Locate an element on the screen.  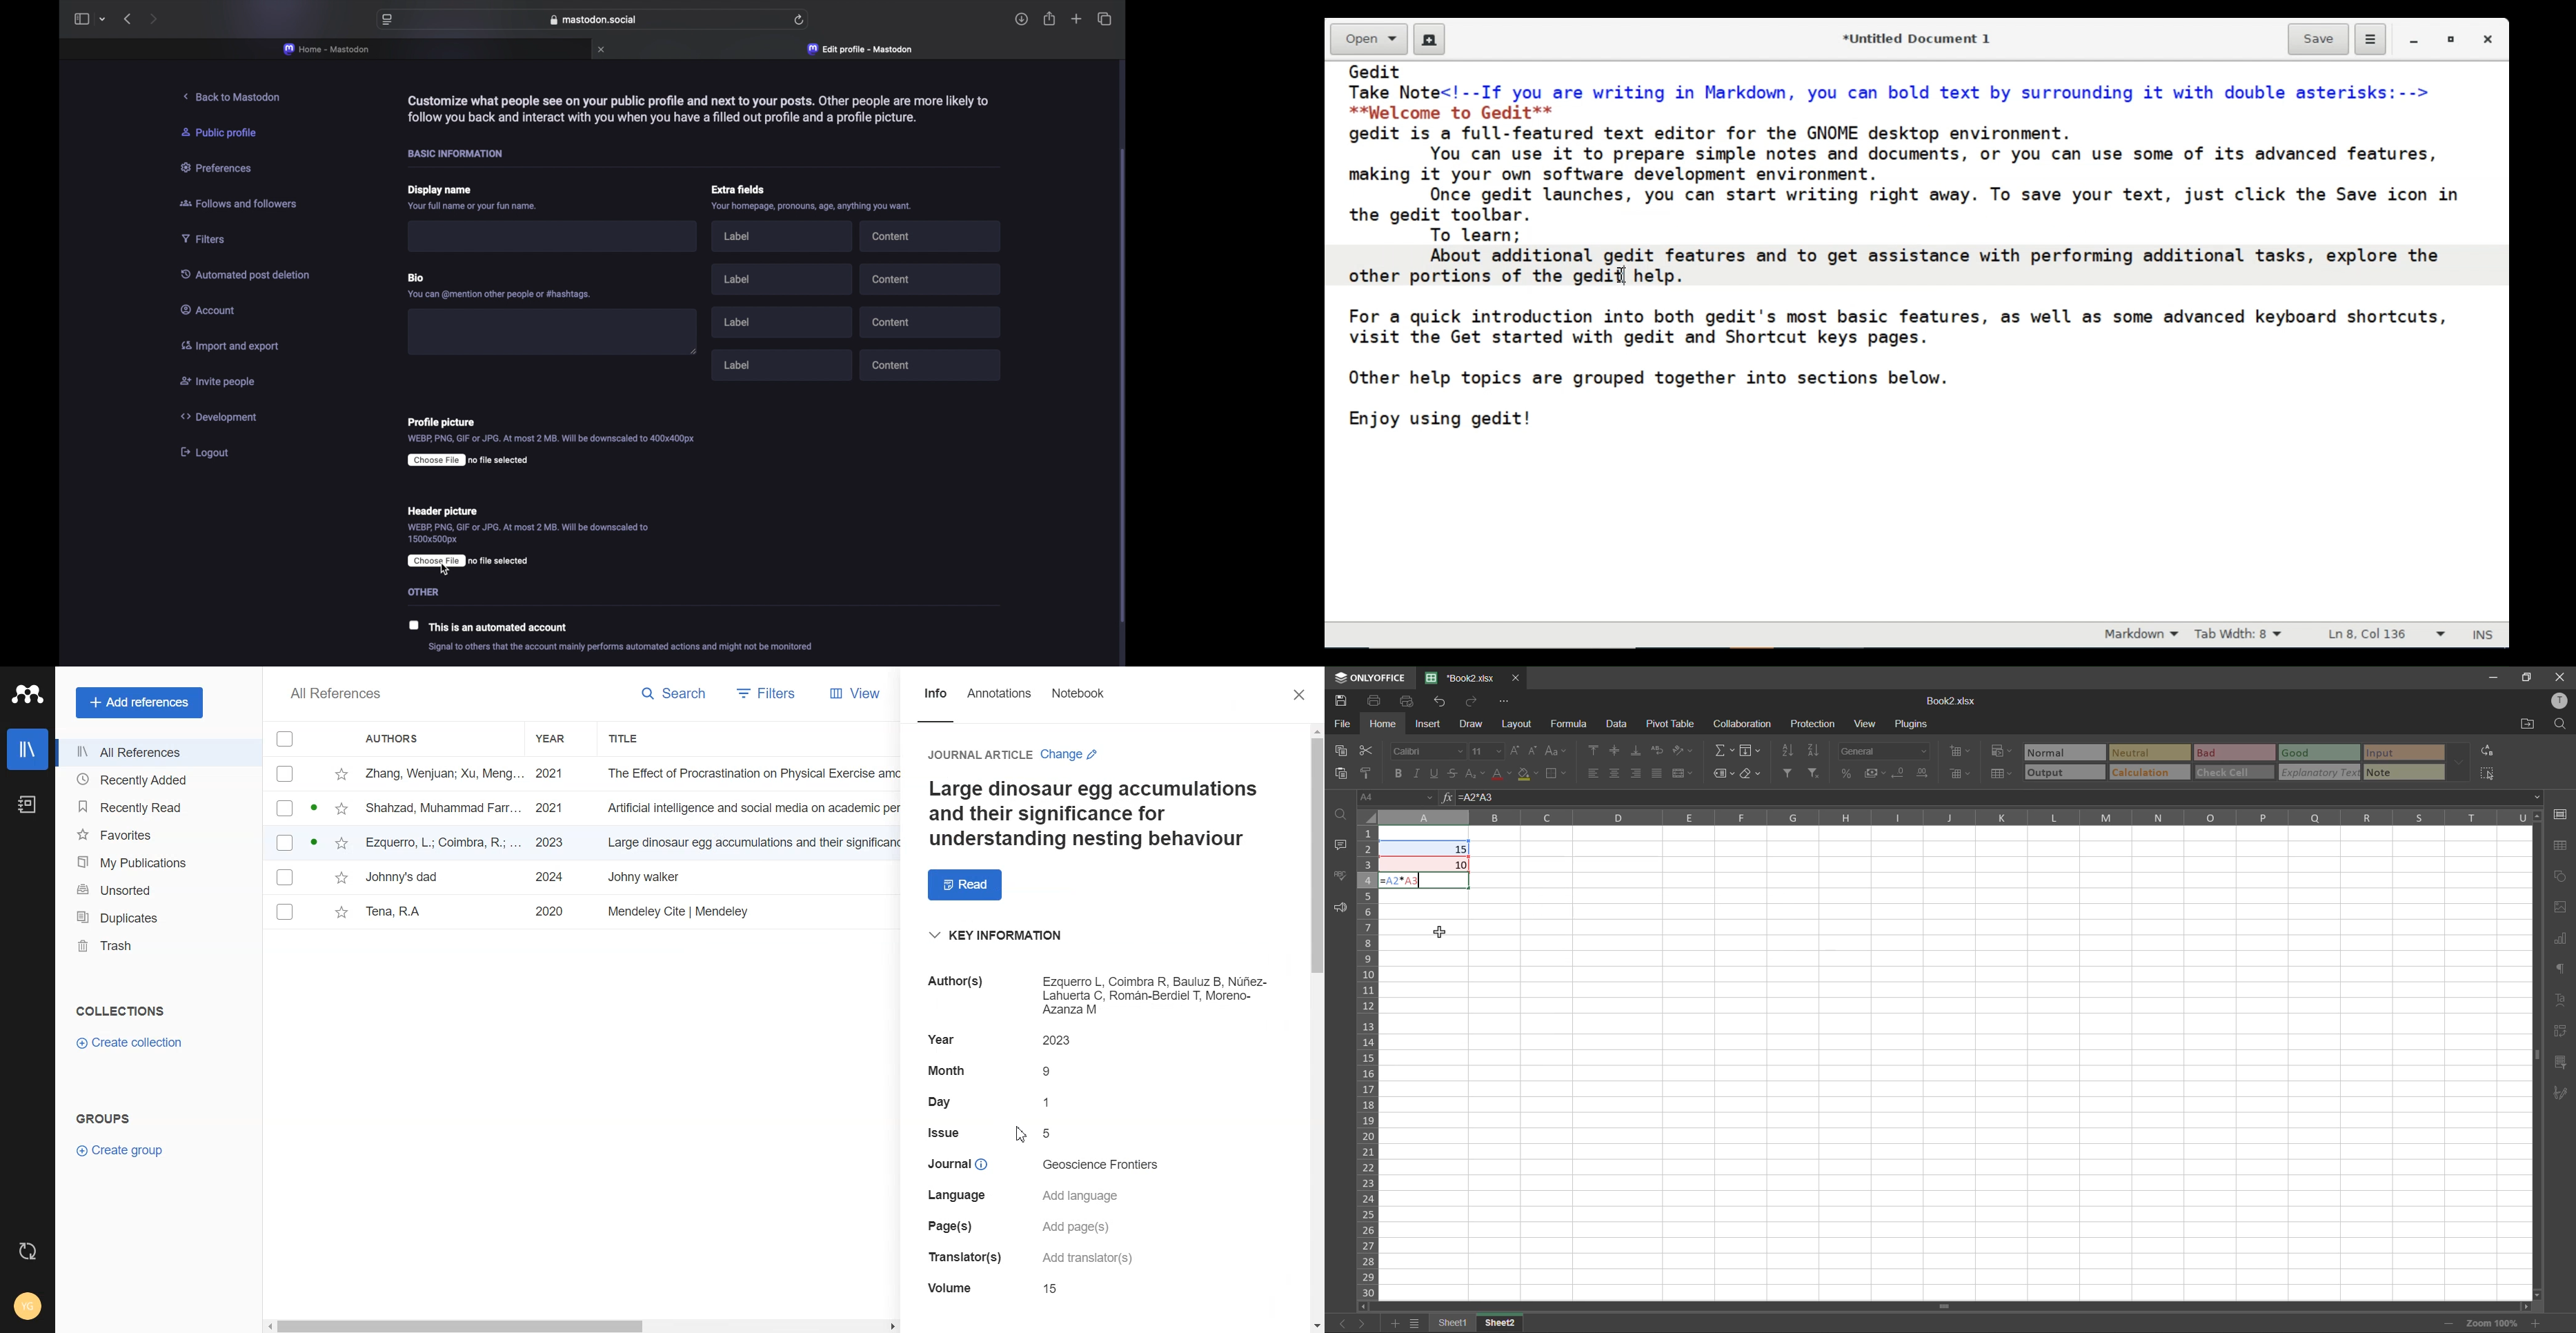
Search  is located at coordinates (673, 693).